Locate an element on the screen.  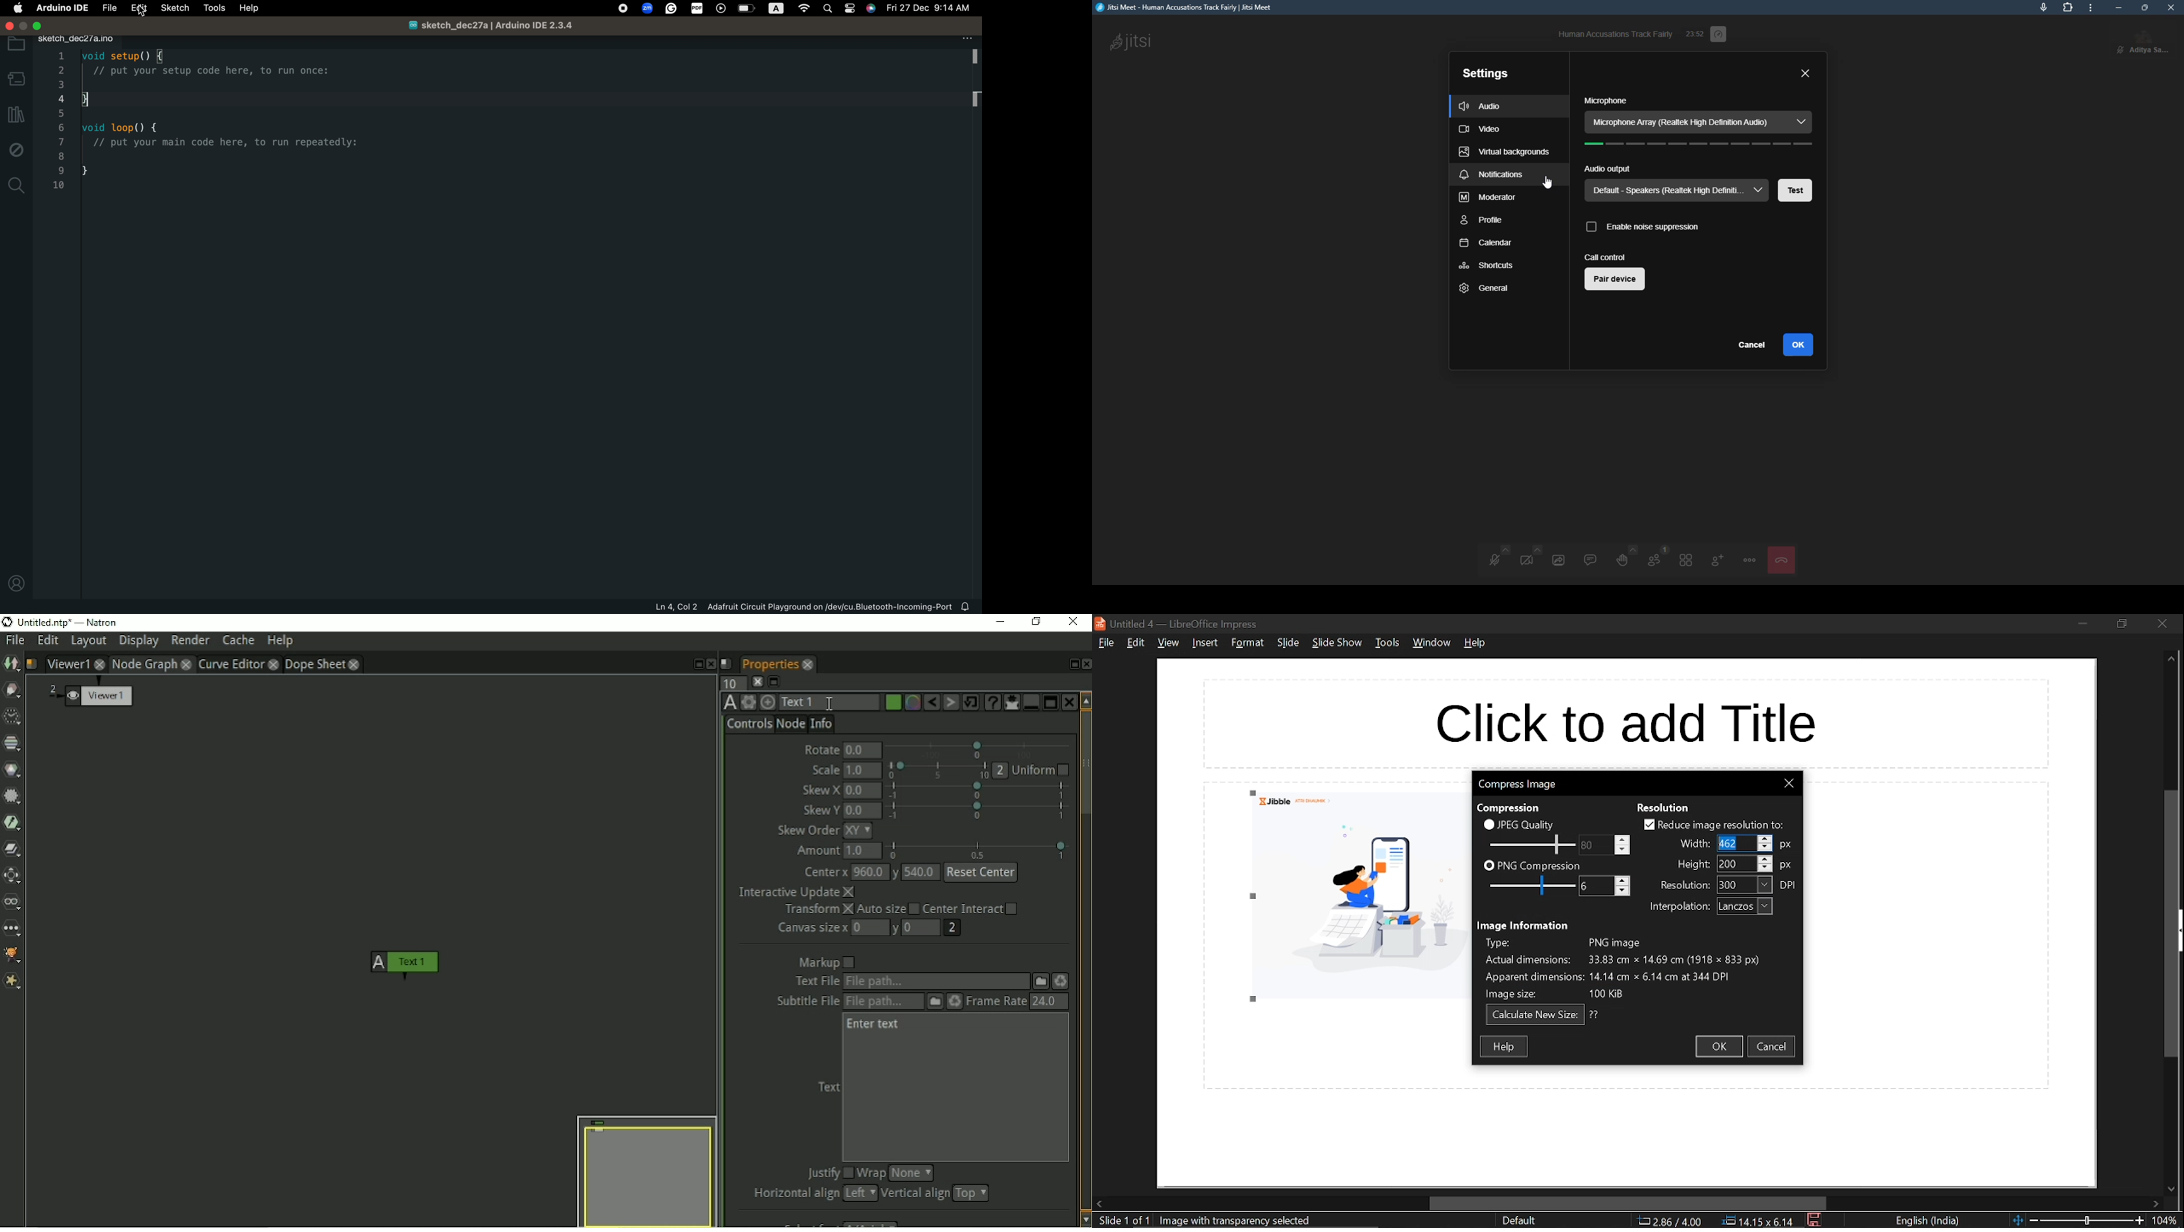
move left is located at coordinates (1099, 1203).